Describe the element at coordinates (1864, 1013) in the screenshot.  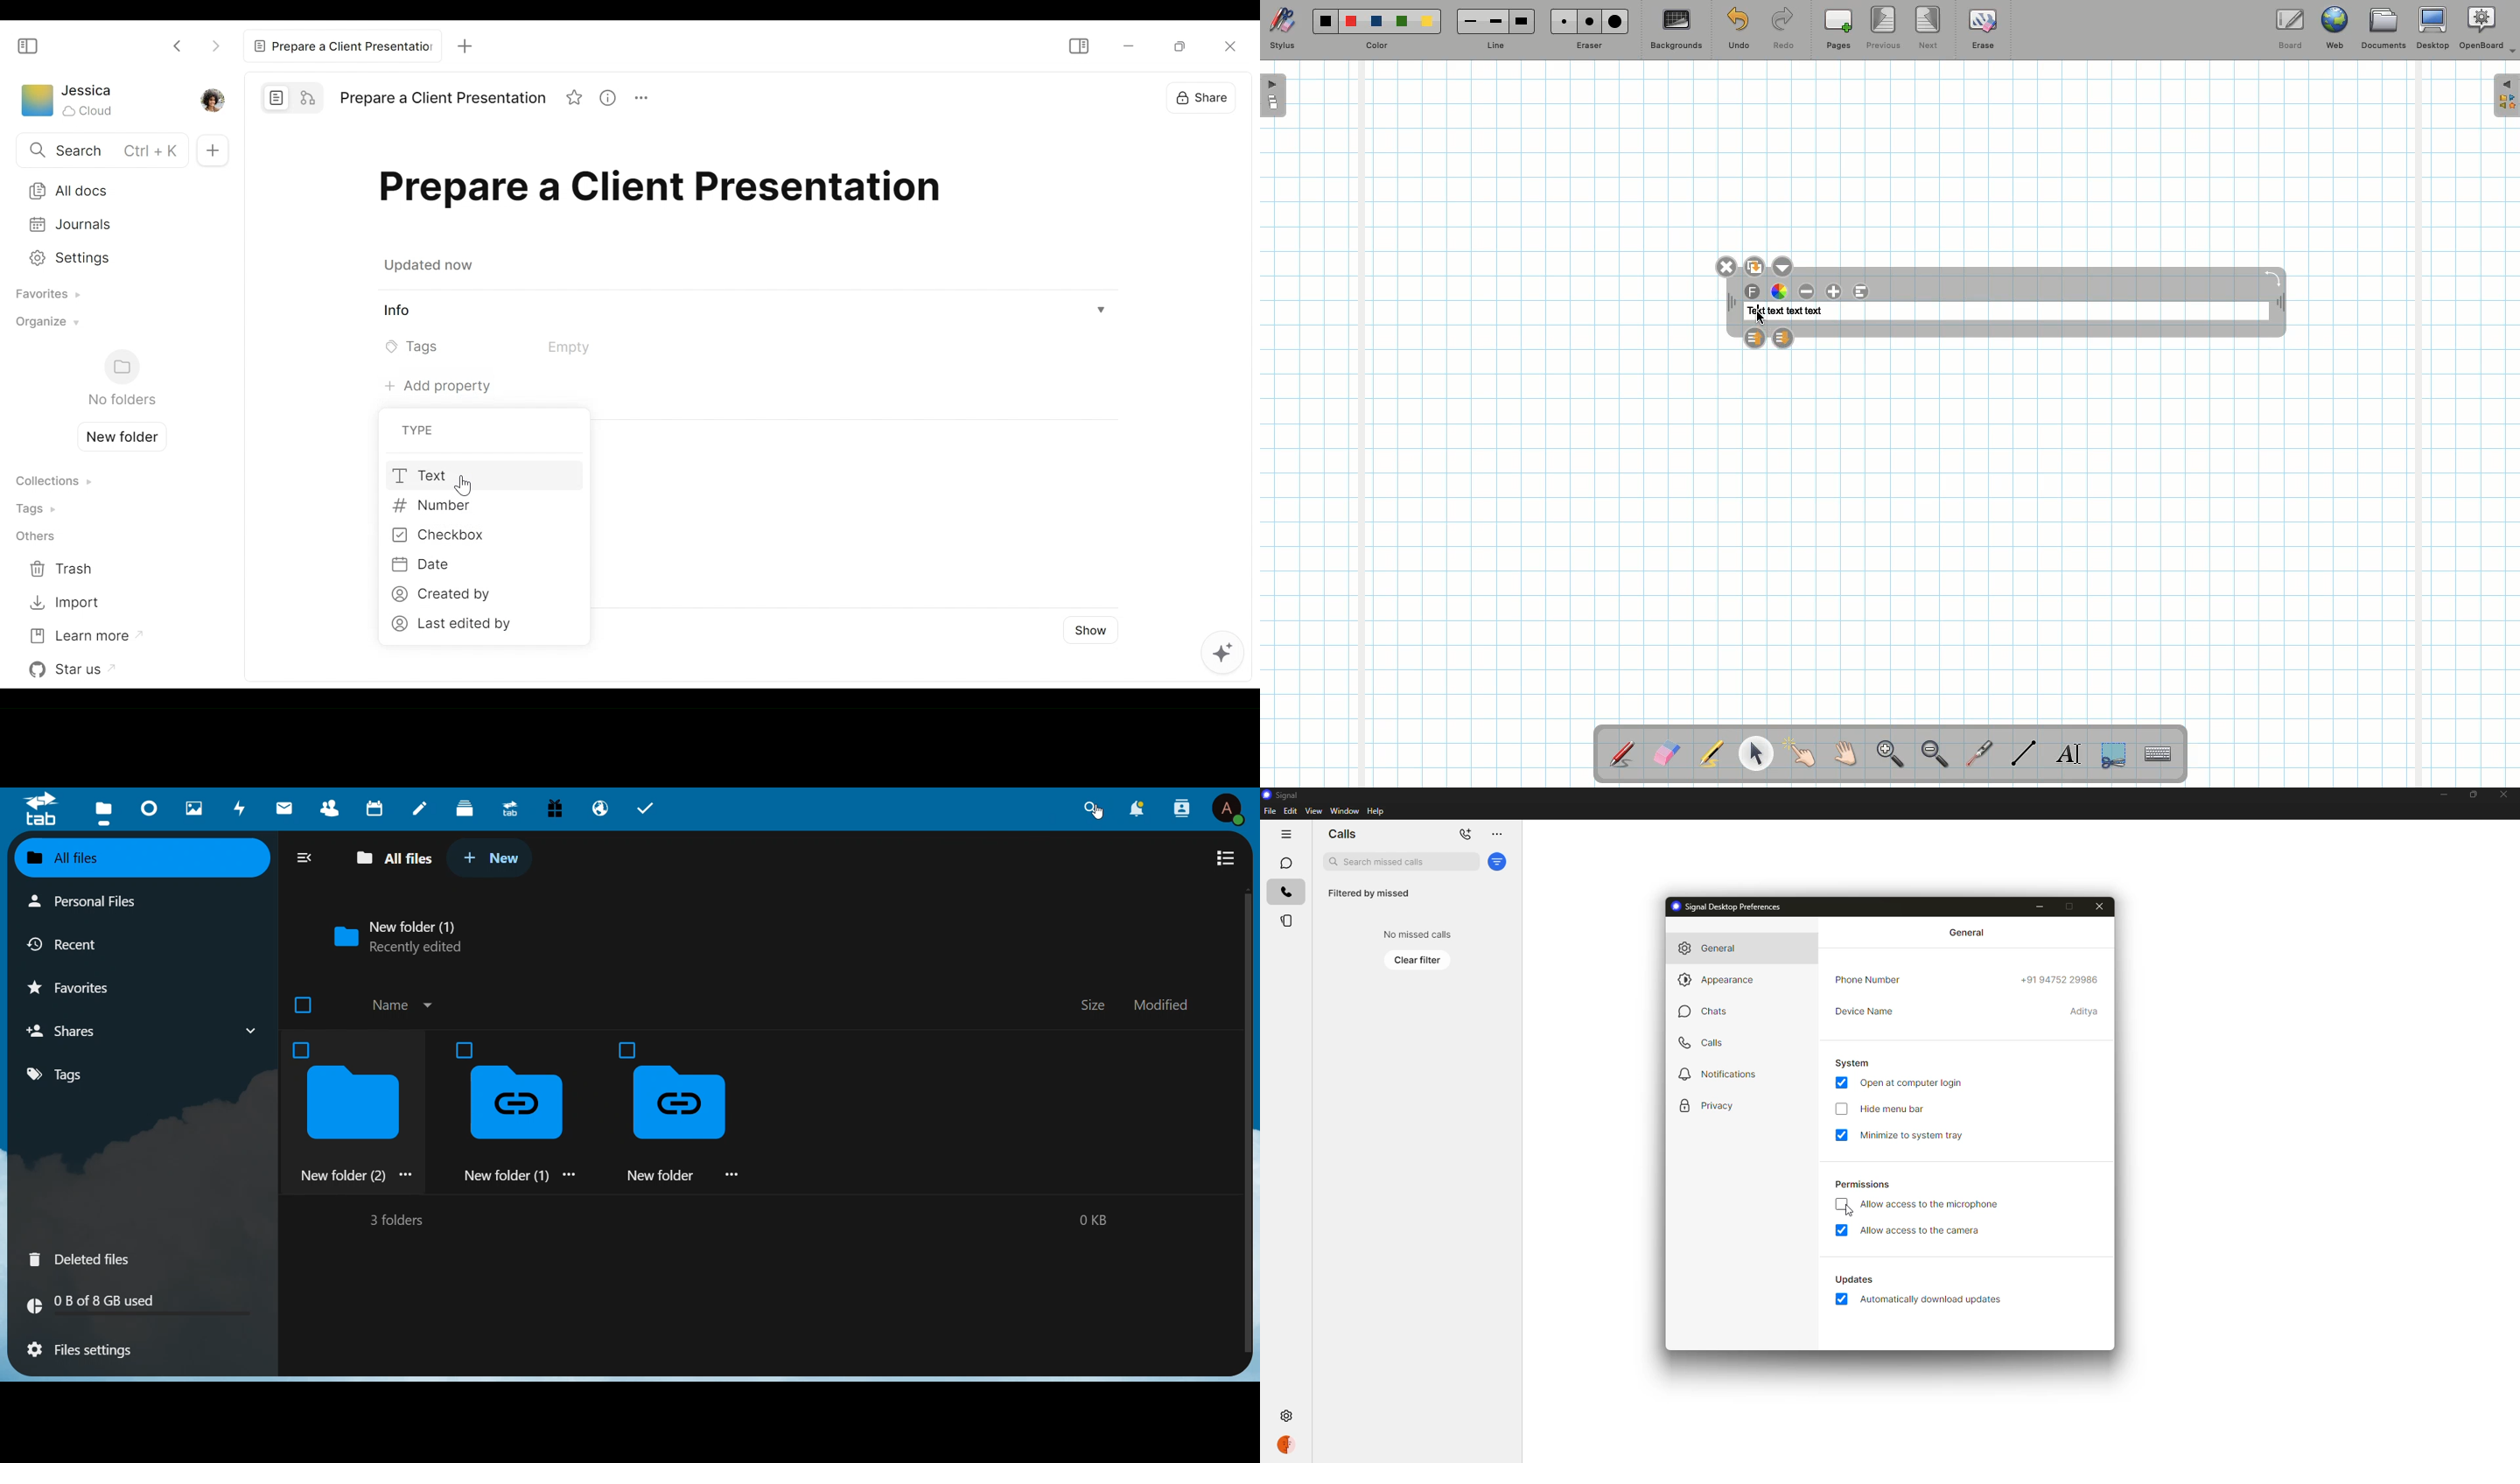
I see `device name` at that location.